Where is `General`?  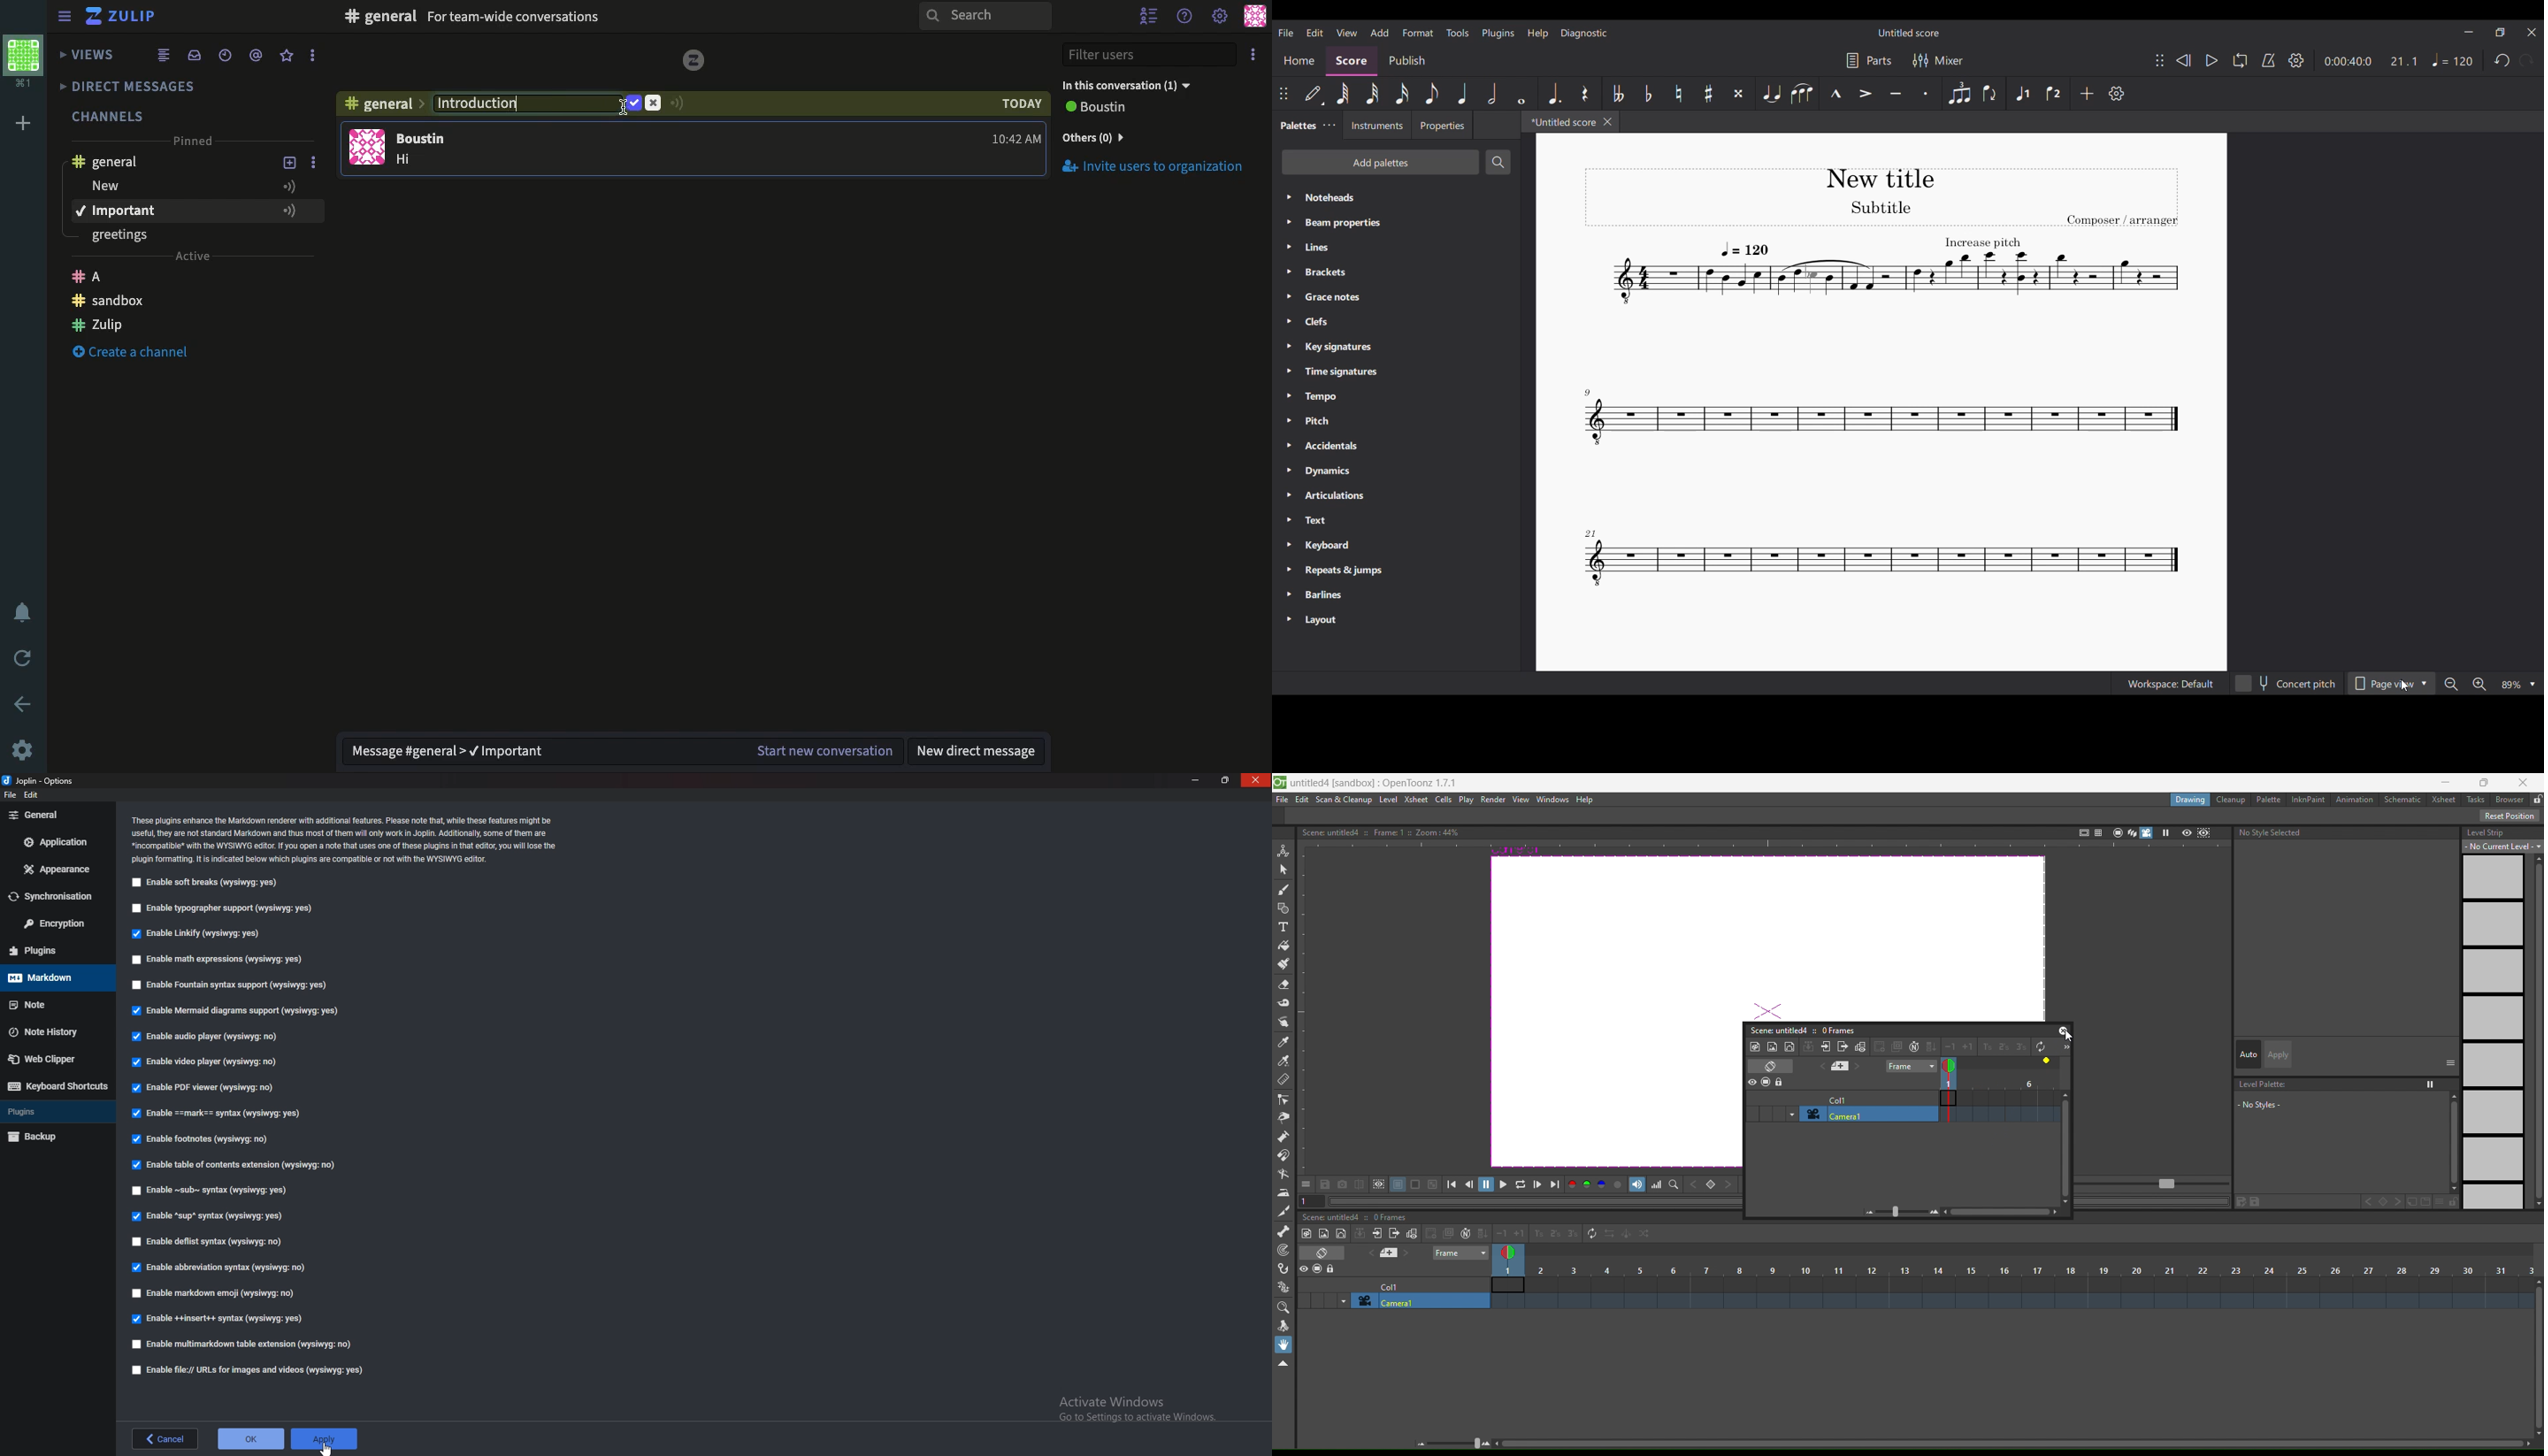 General is located at coordinates (113, 161).